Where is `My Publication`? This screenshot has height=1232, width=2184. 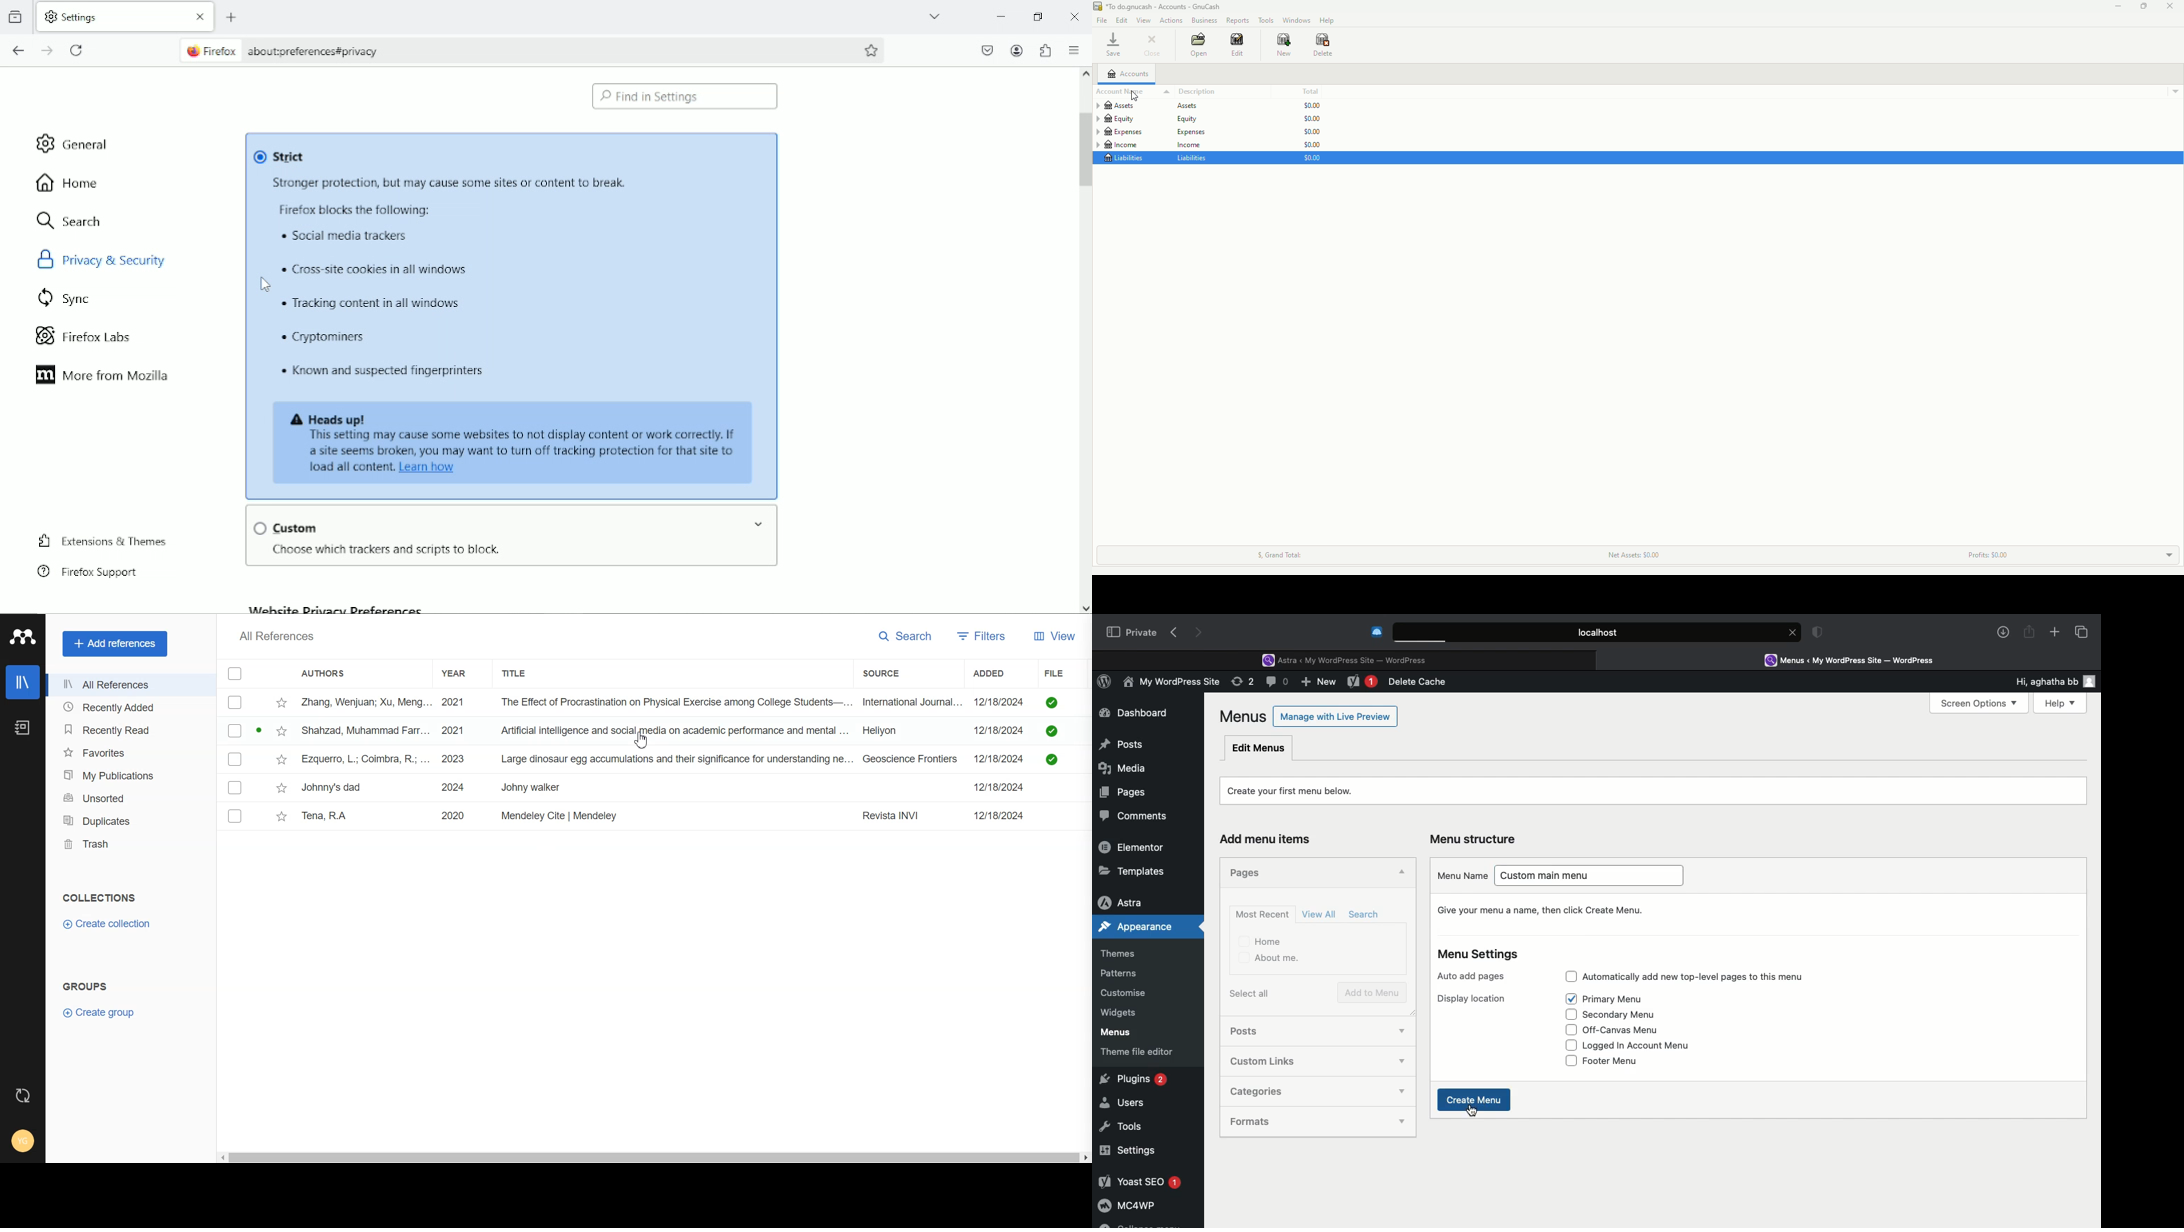
My Publication is located at coordinates (129, 773).